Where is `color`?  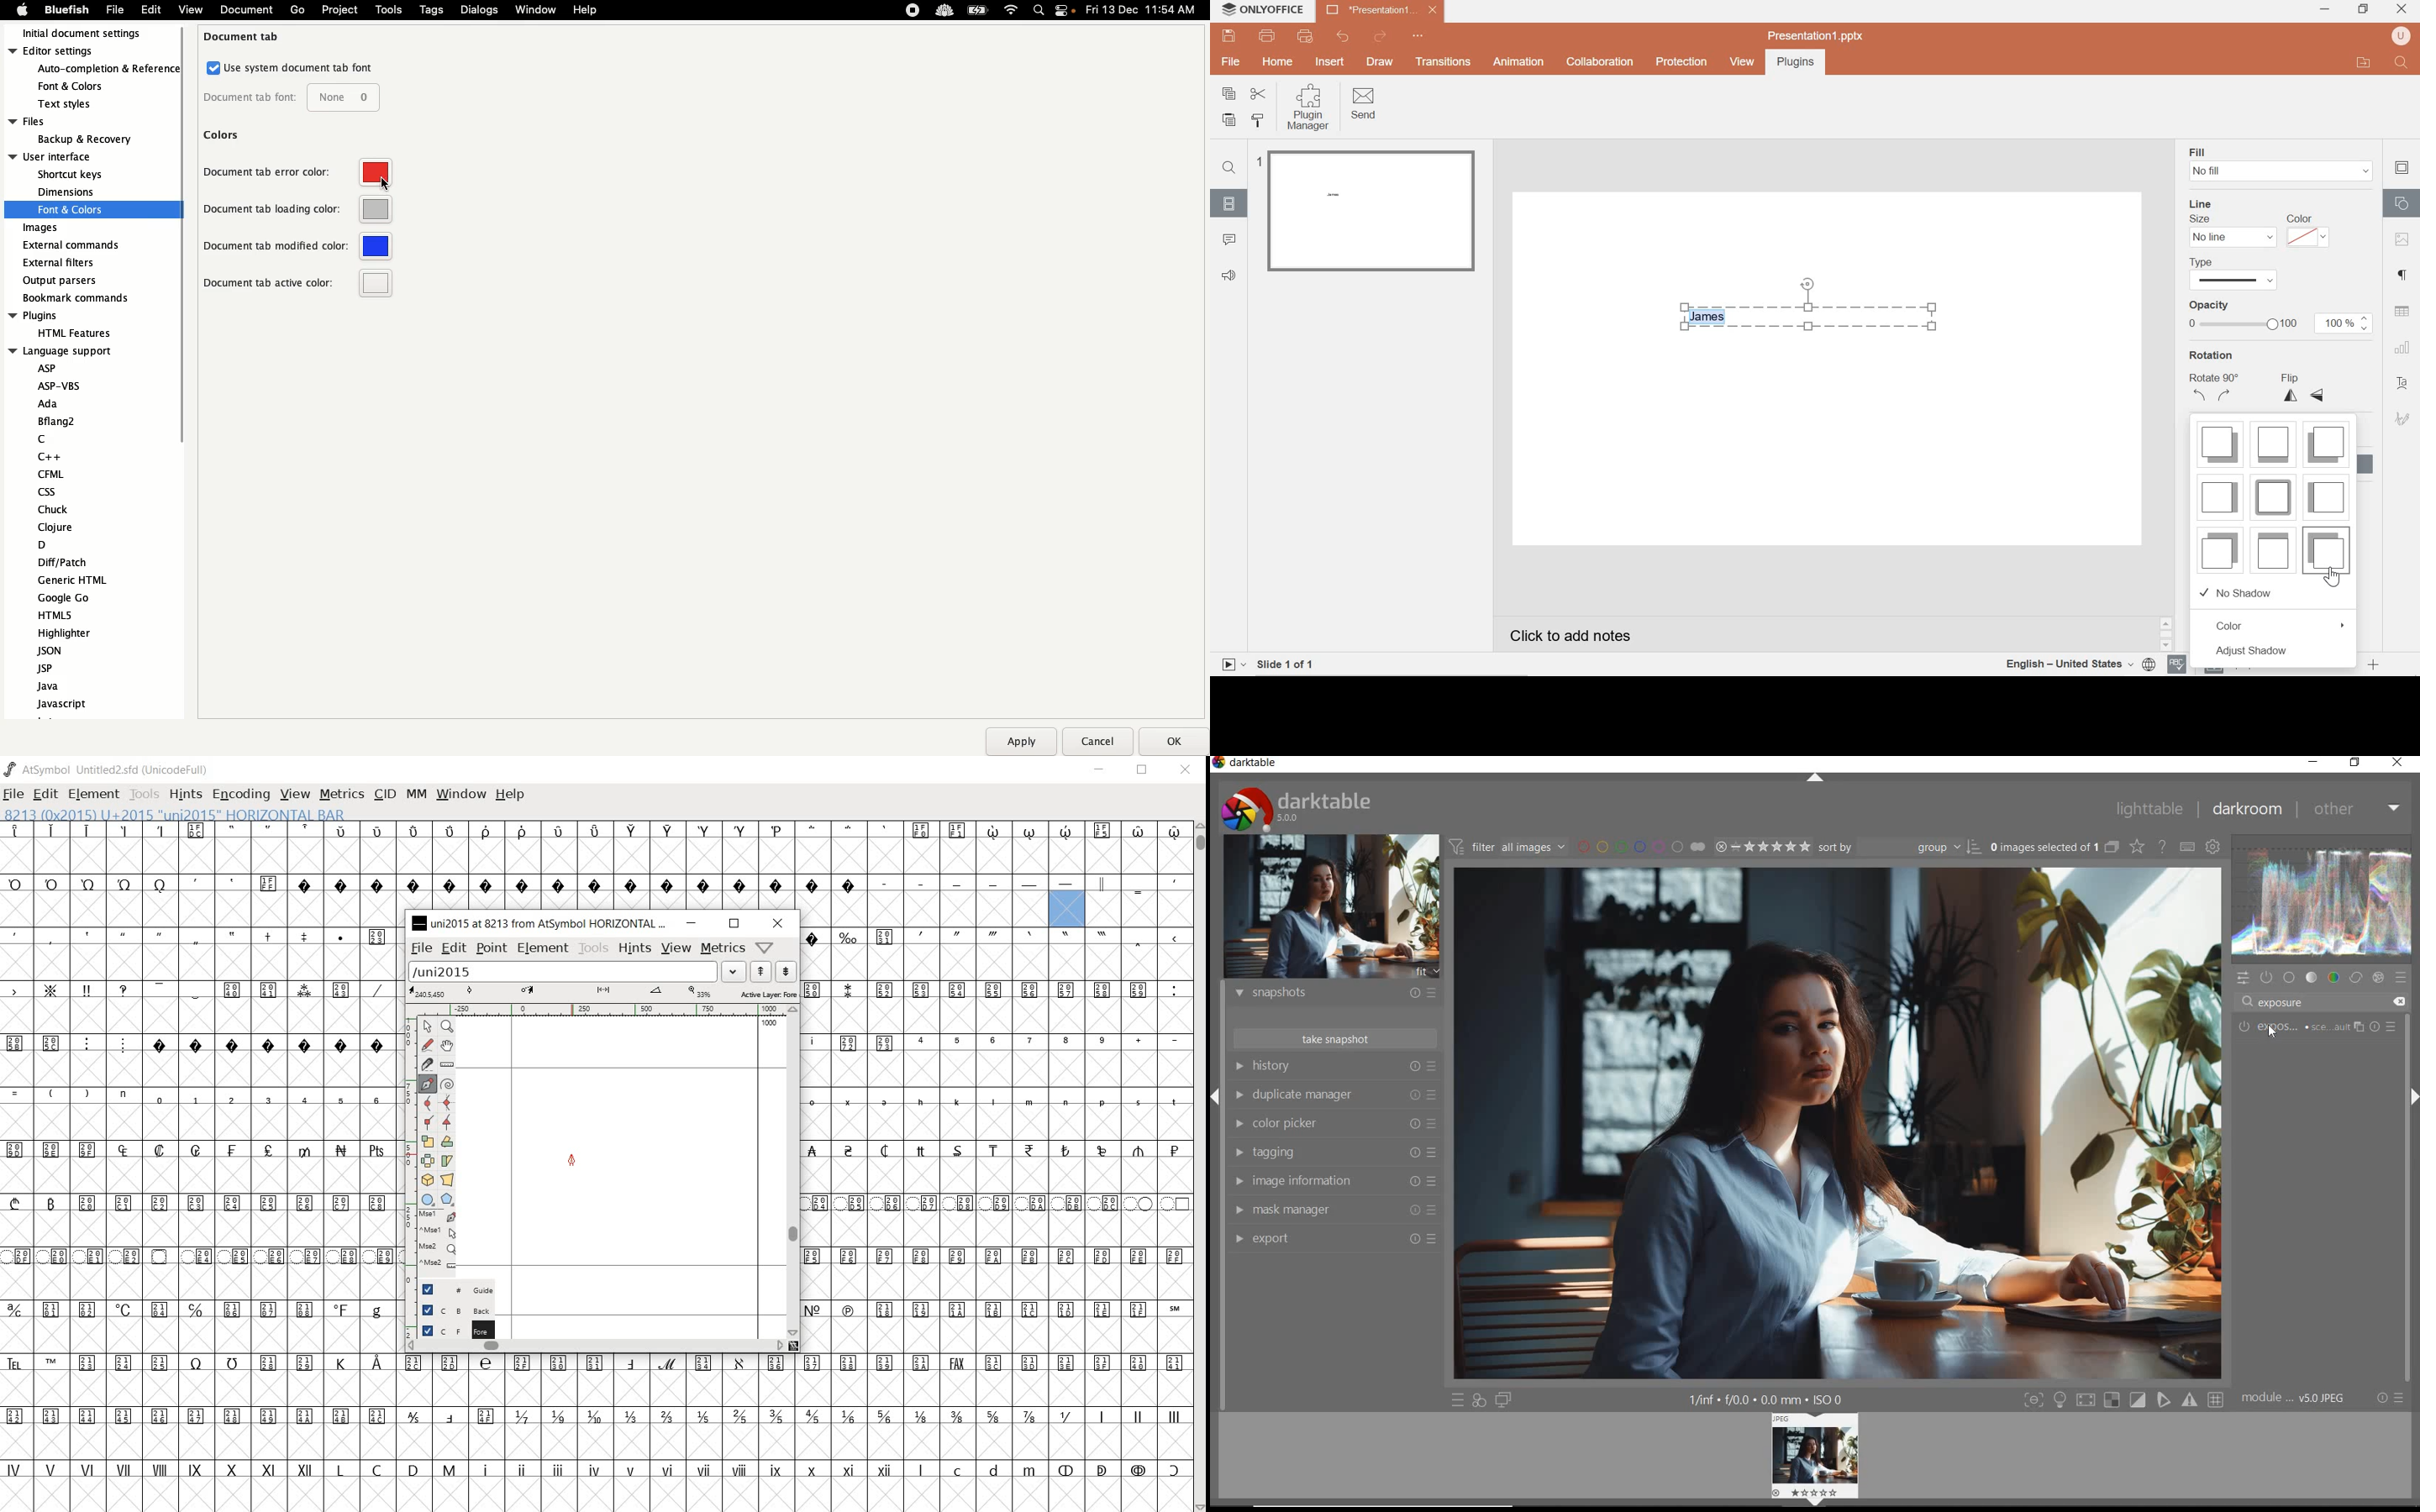
color is located at coordinates (2273, 624).